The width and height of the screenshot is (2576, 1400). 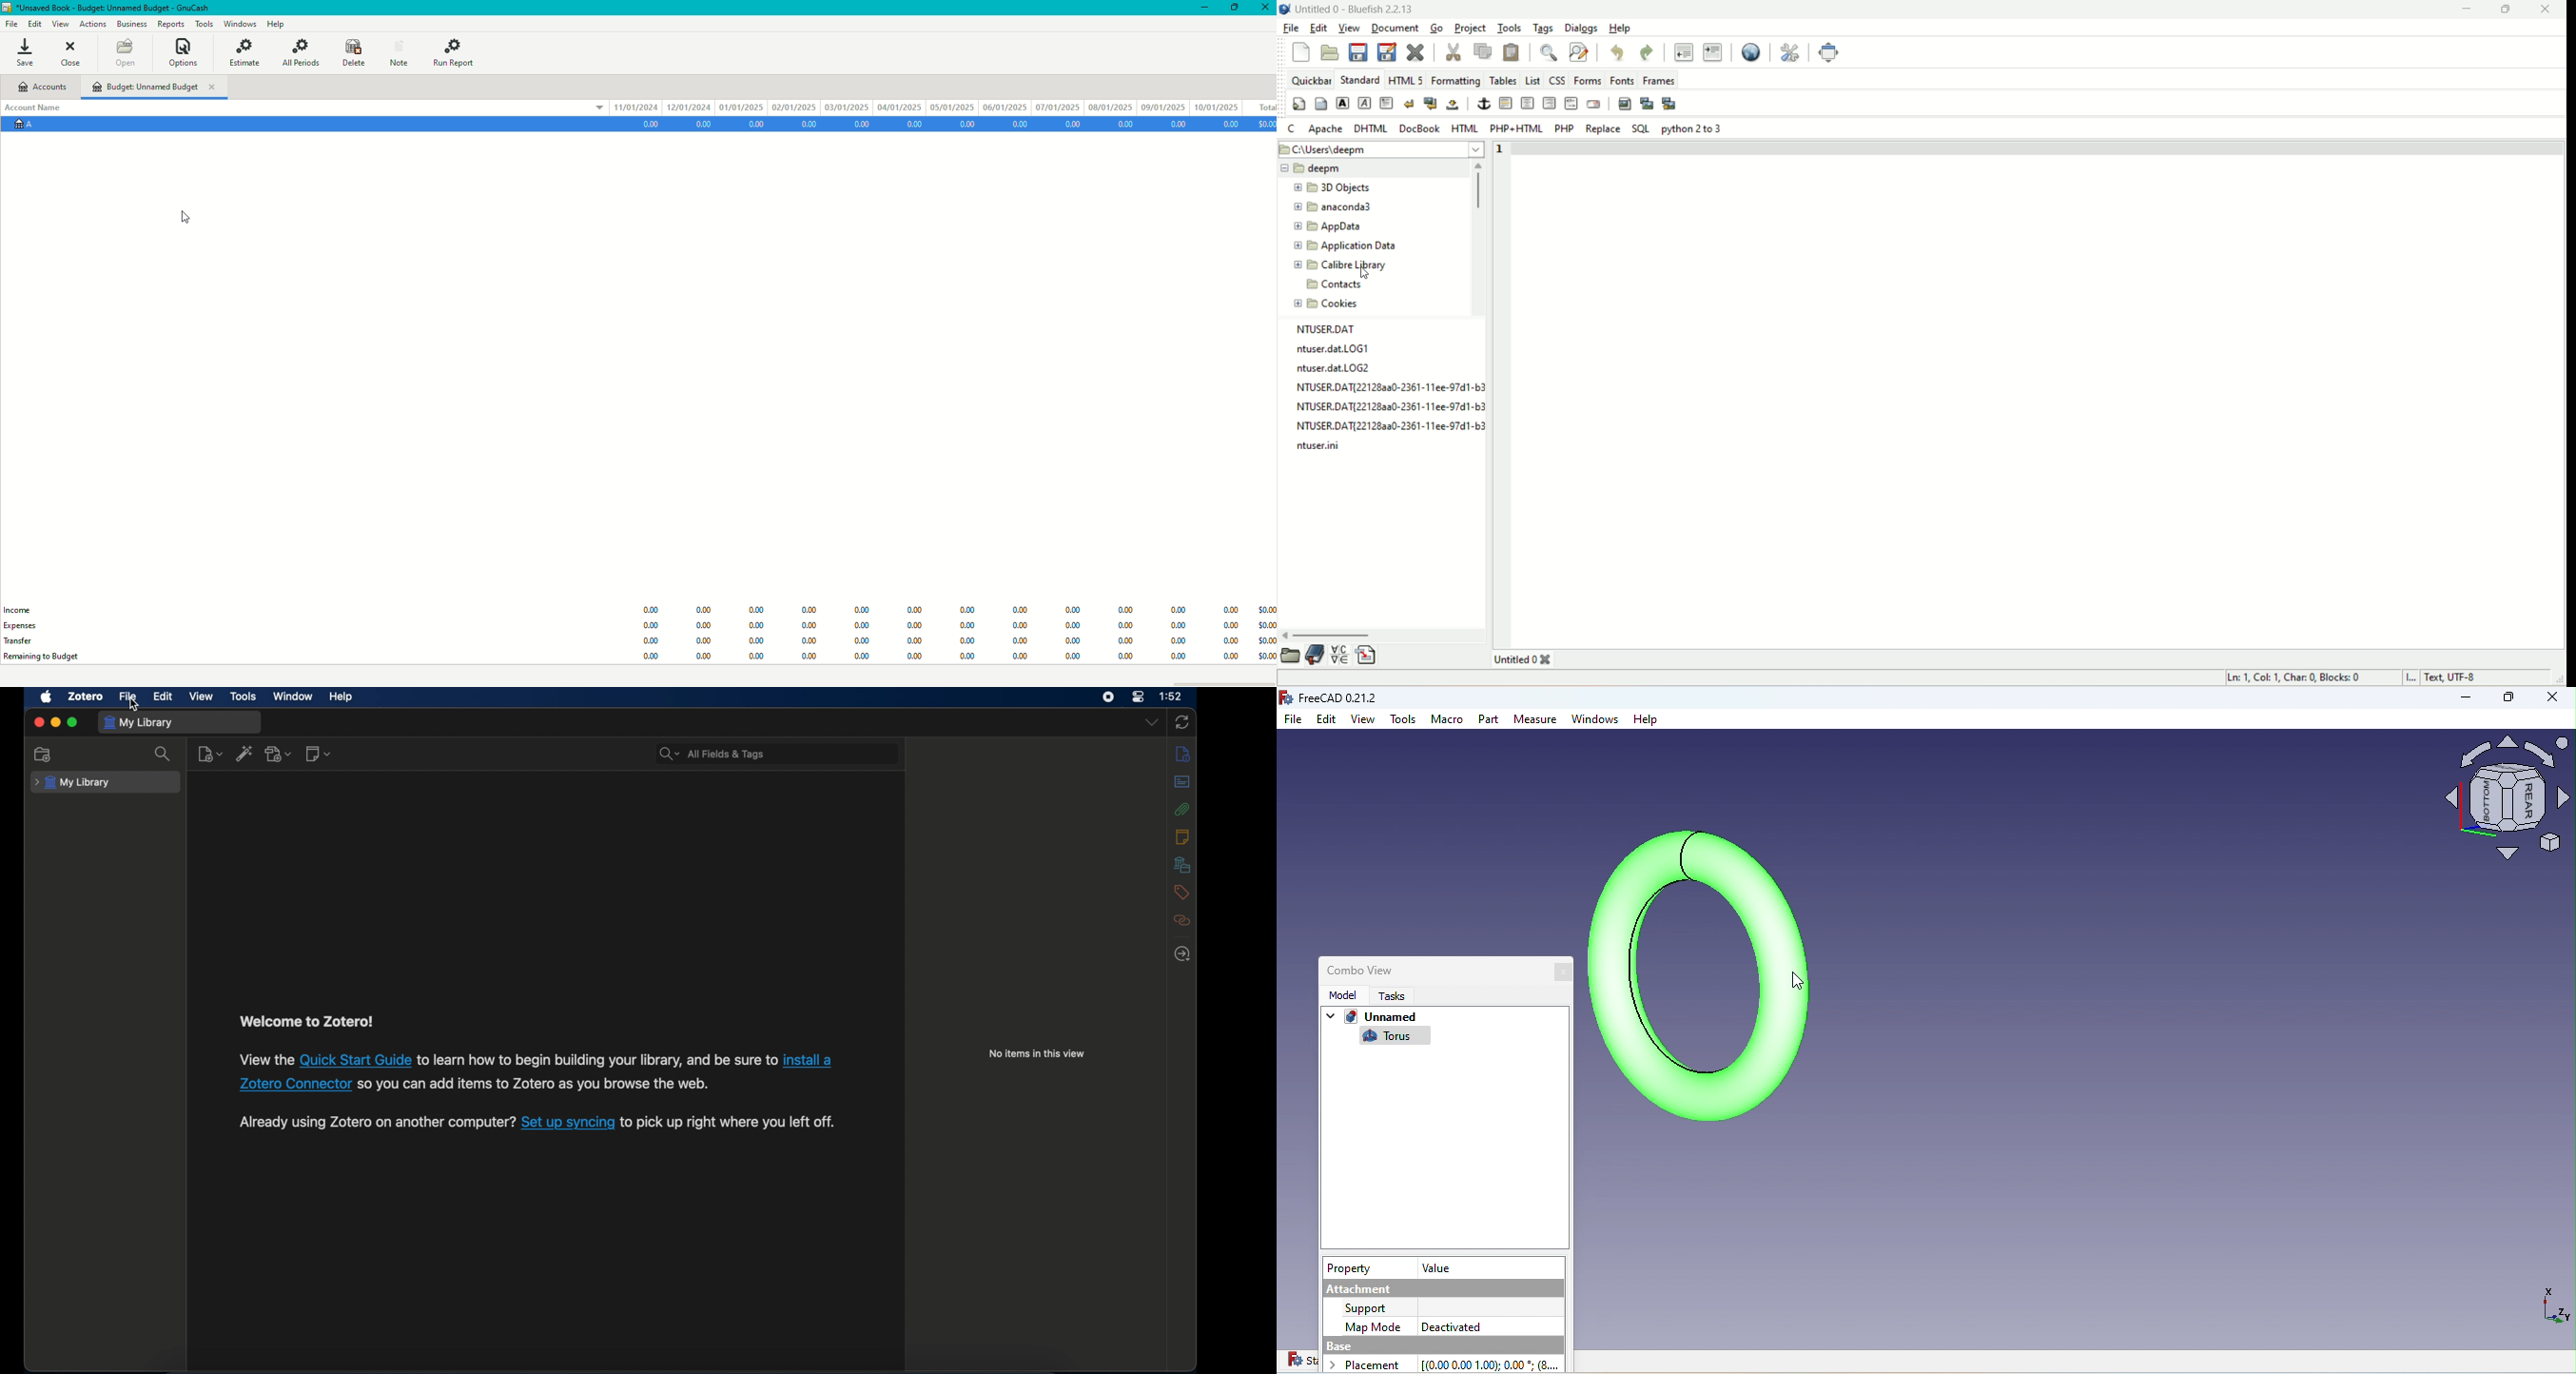 What do you see at coordinates (568, 1121) in the screenshot?
I see `Set up syncing` at bounding box center [568, 1121].